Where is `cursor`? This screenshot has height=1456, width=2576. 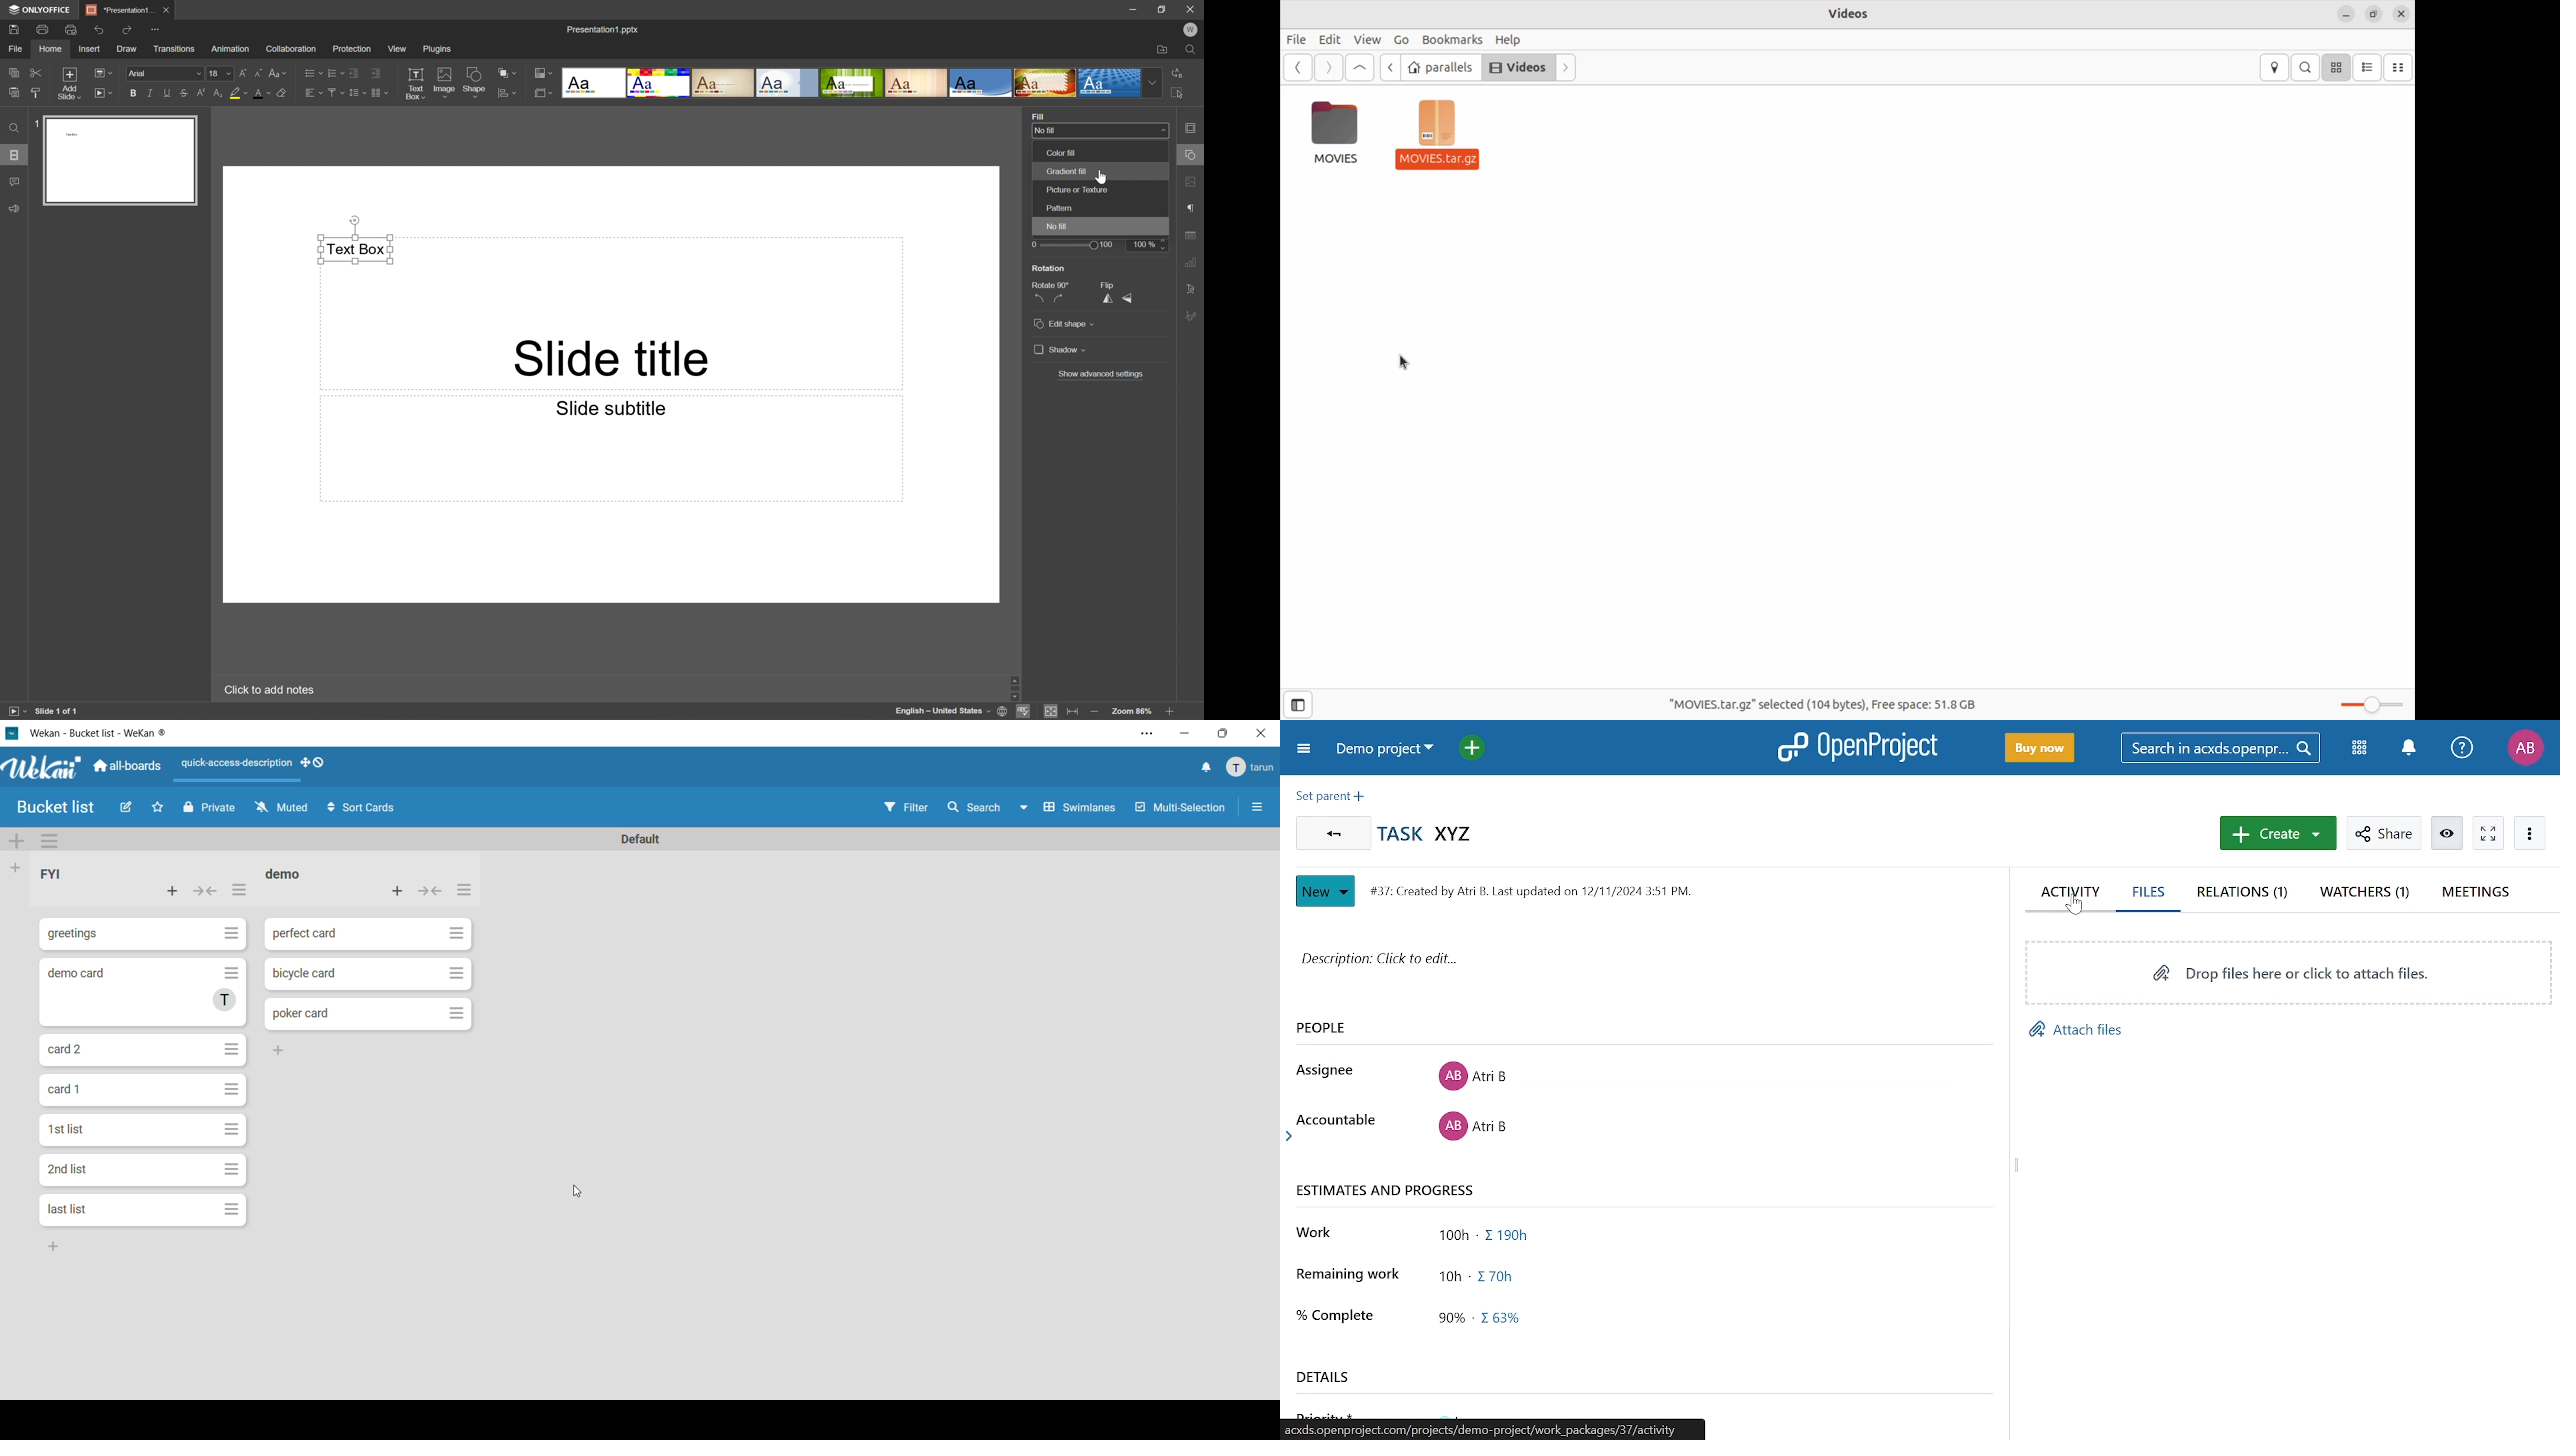 cursor is located at coordinates (579, 1195).